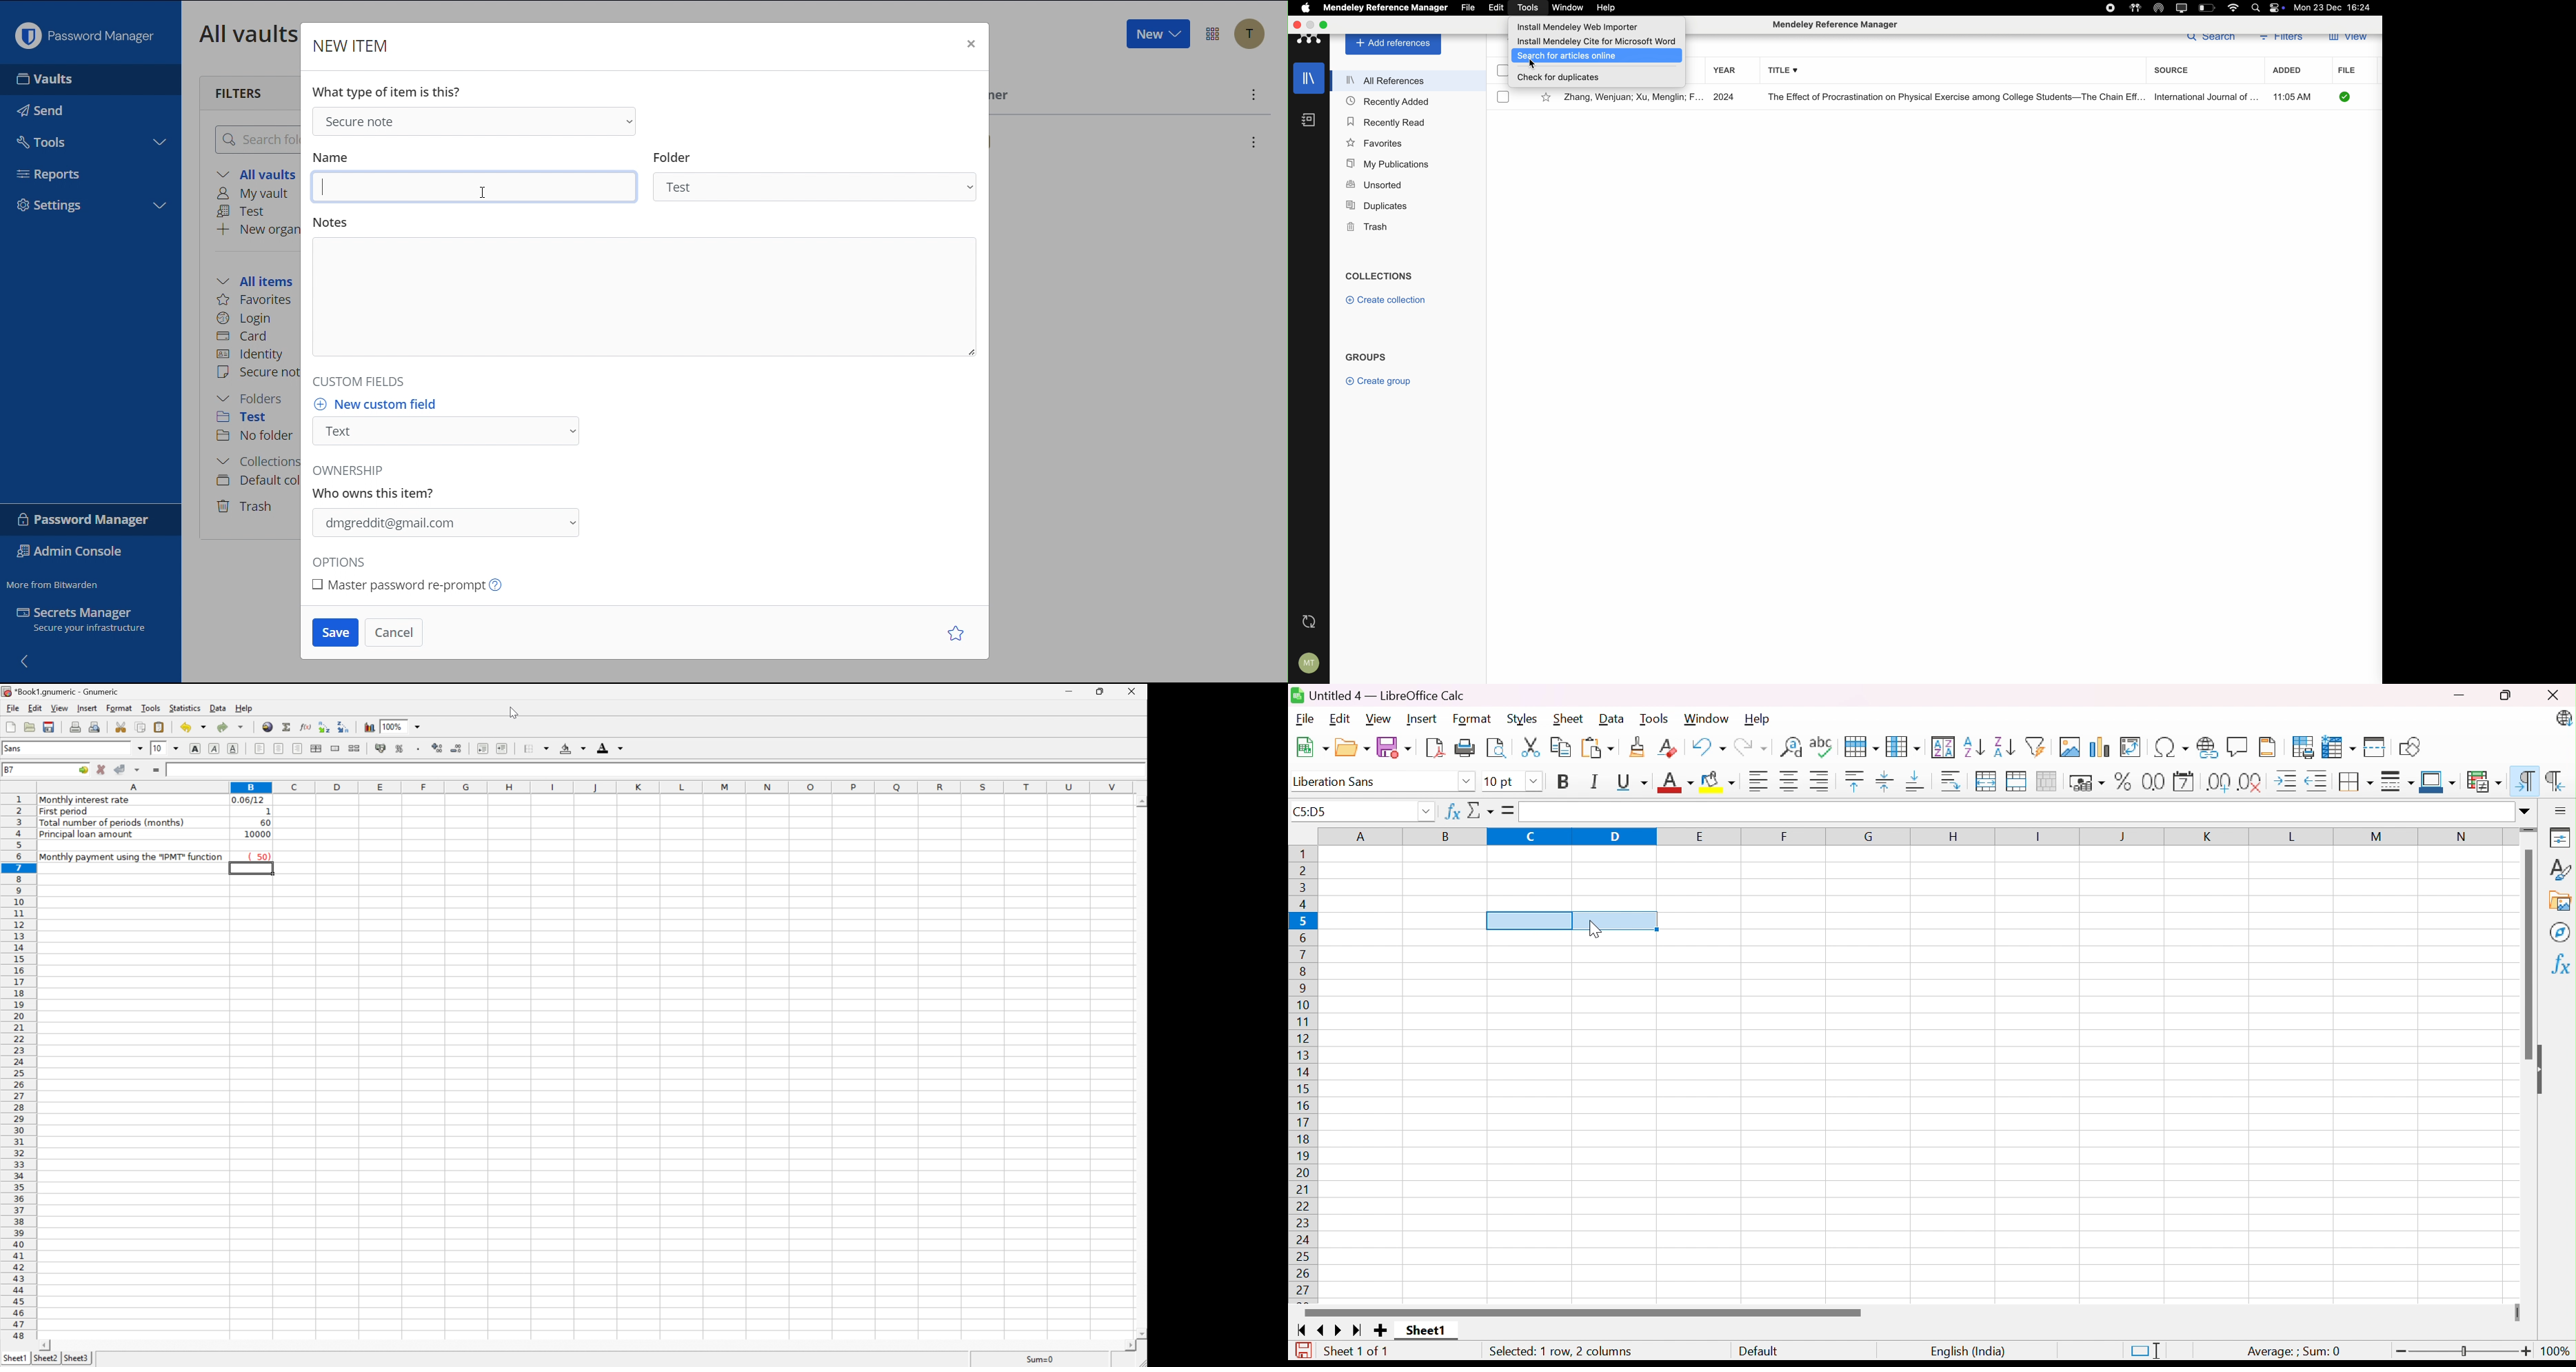 This screenshot has height=1372, width=2576. I want to click on Search Folder, so click(254, 139).